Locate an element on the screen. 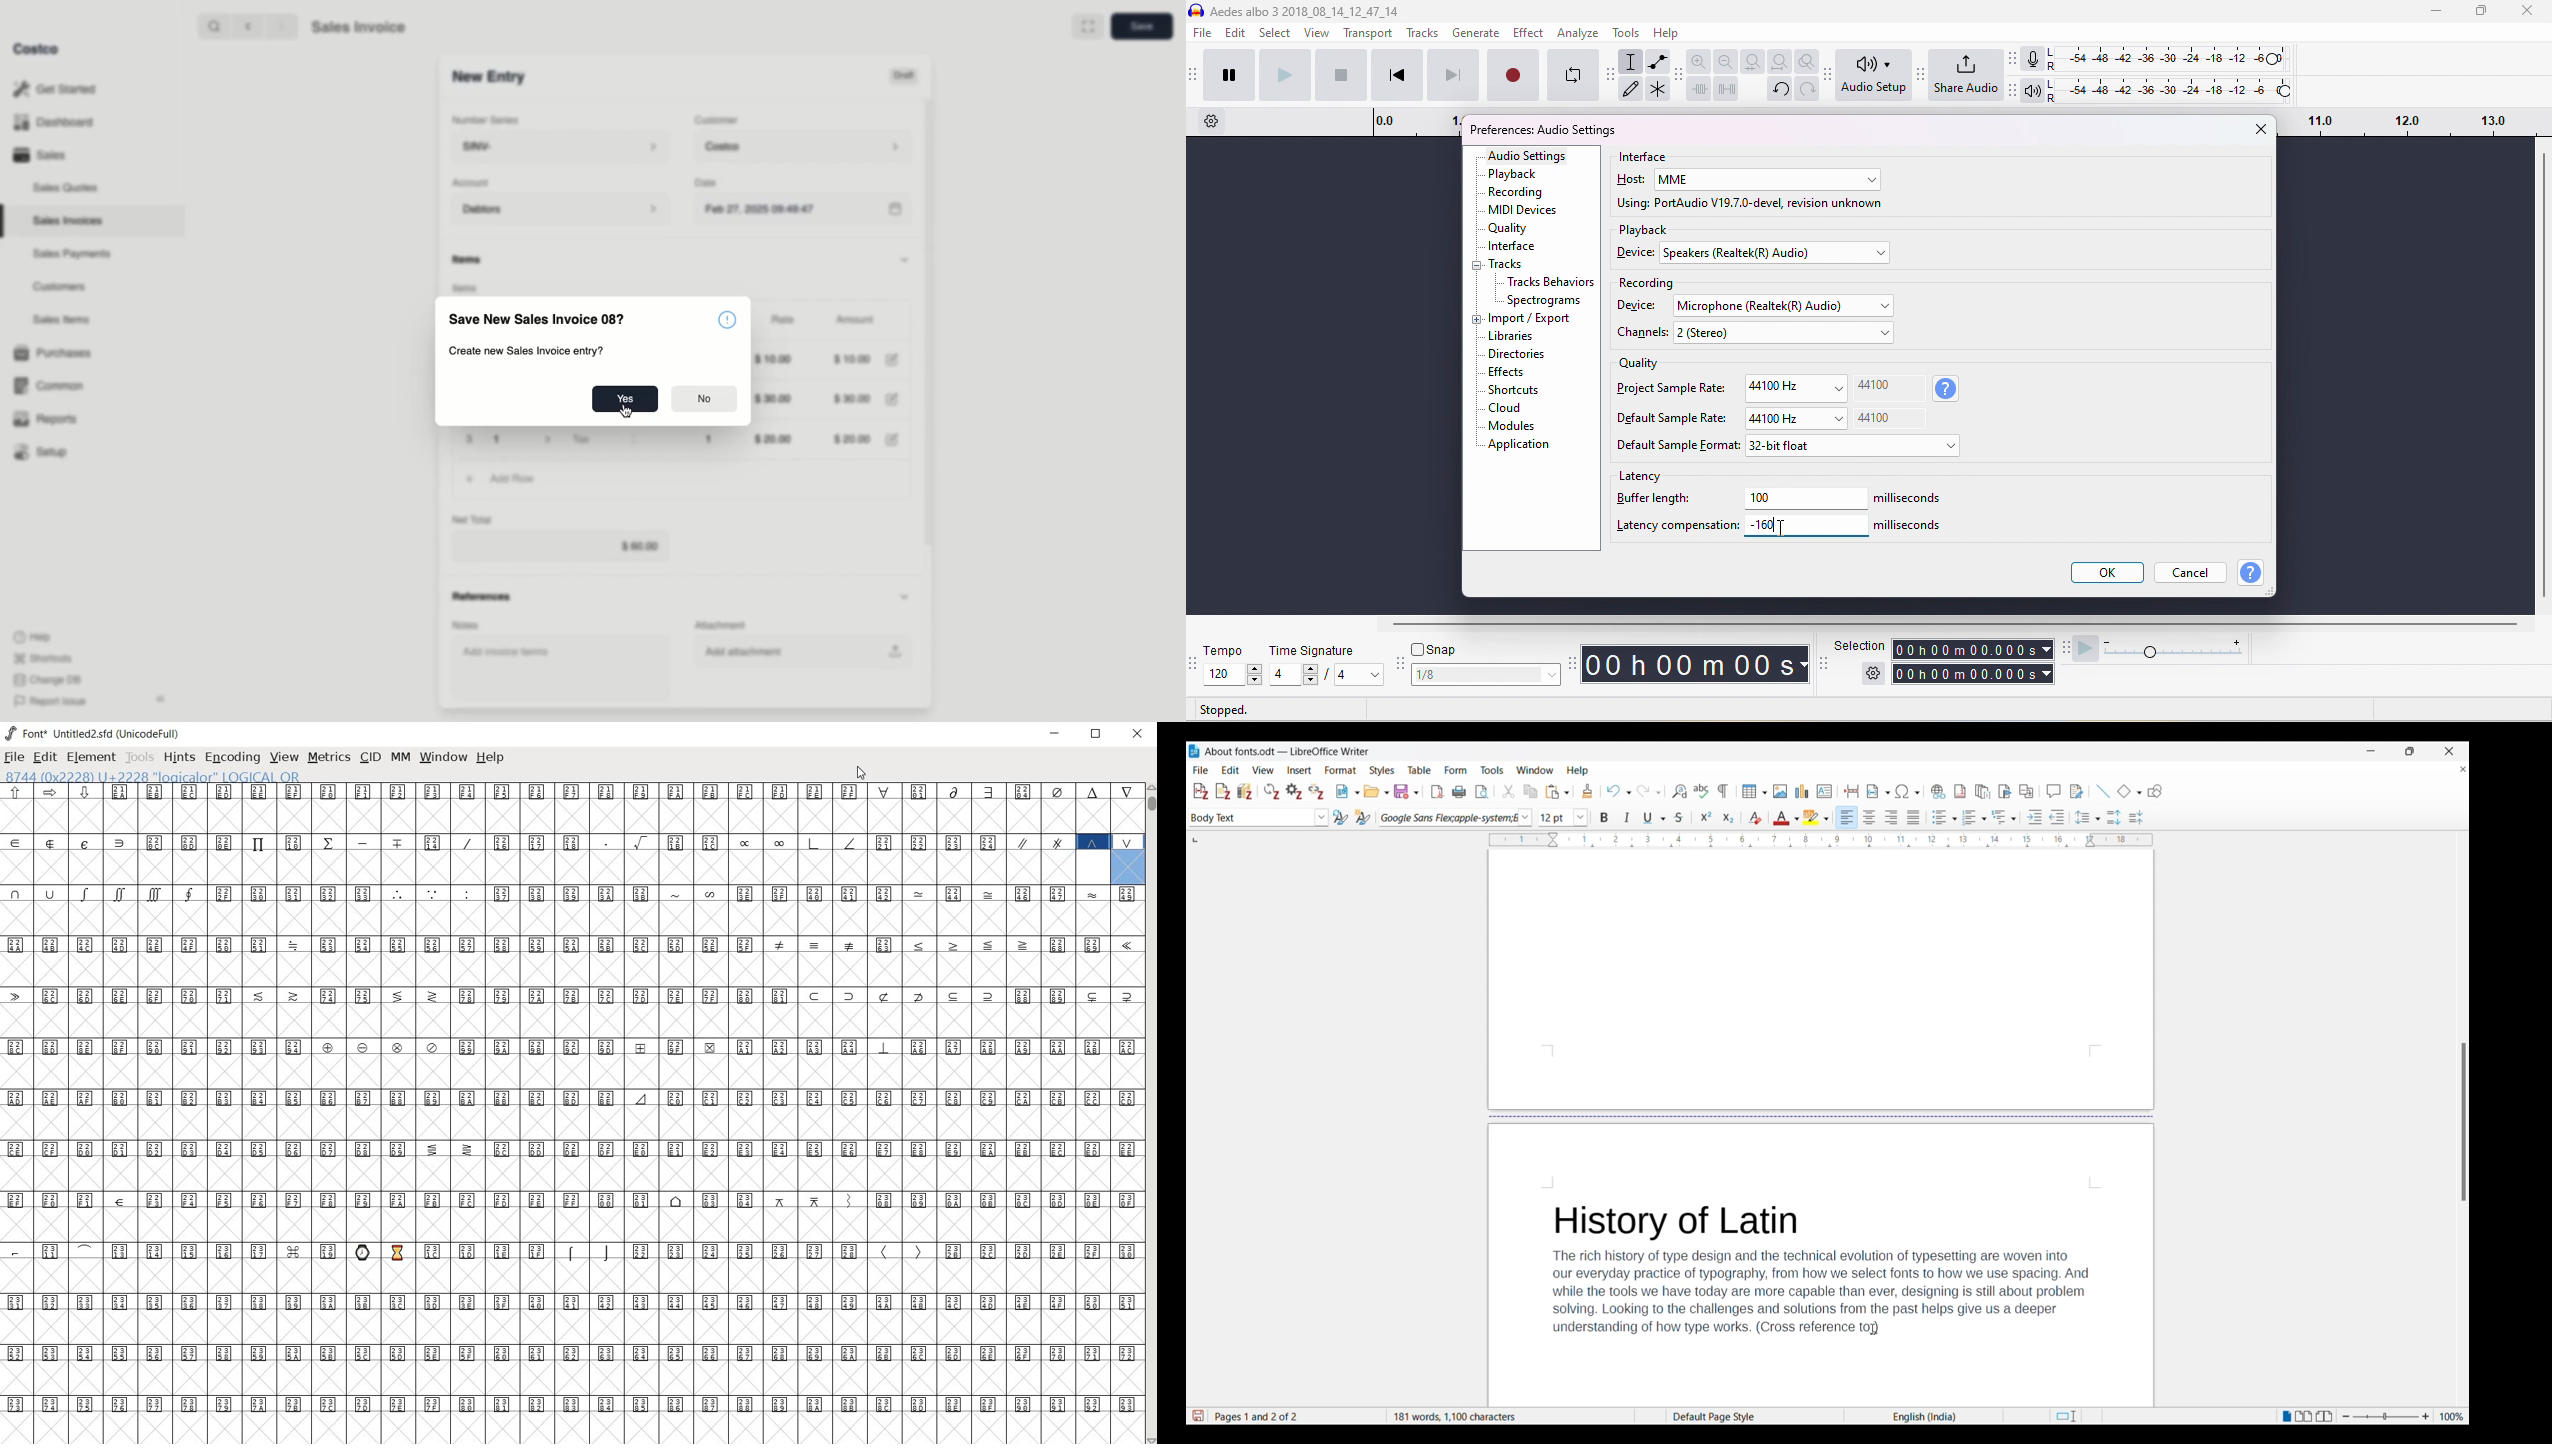 This screenshot has height=1456, width=2576. Horizontal ruler is located at coordinates (1820, 840).